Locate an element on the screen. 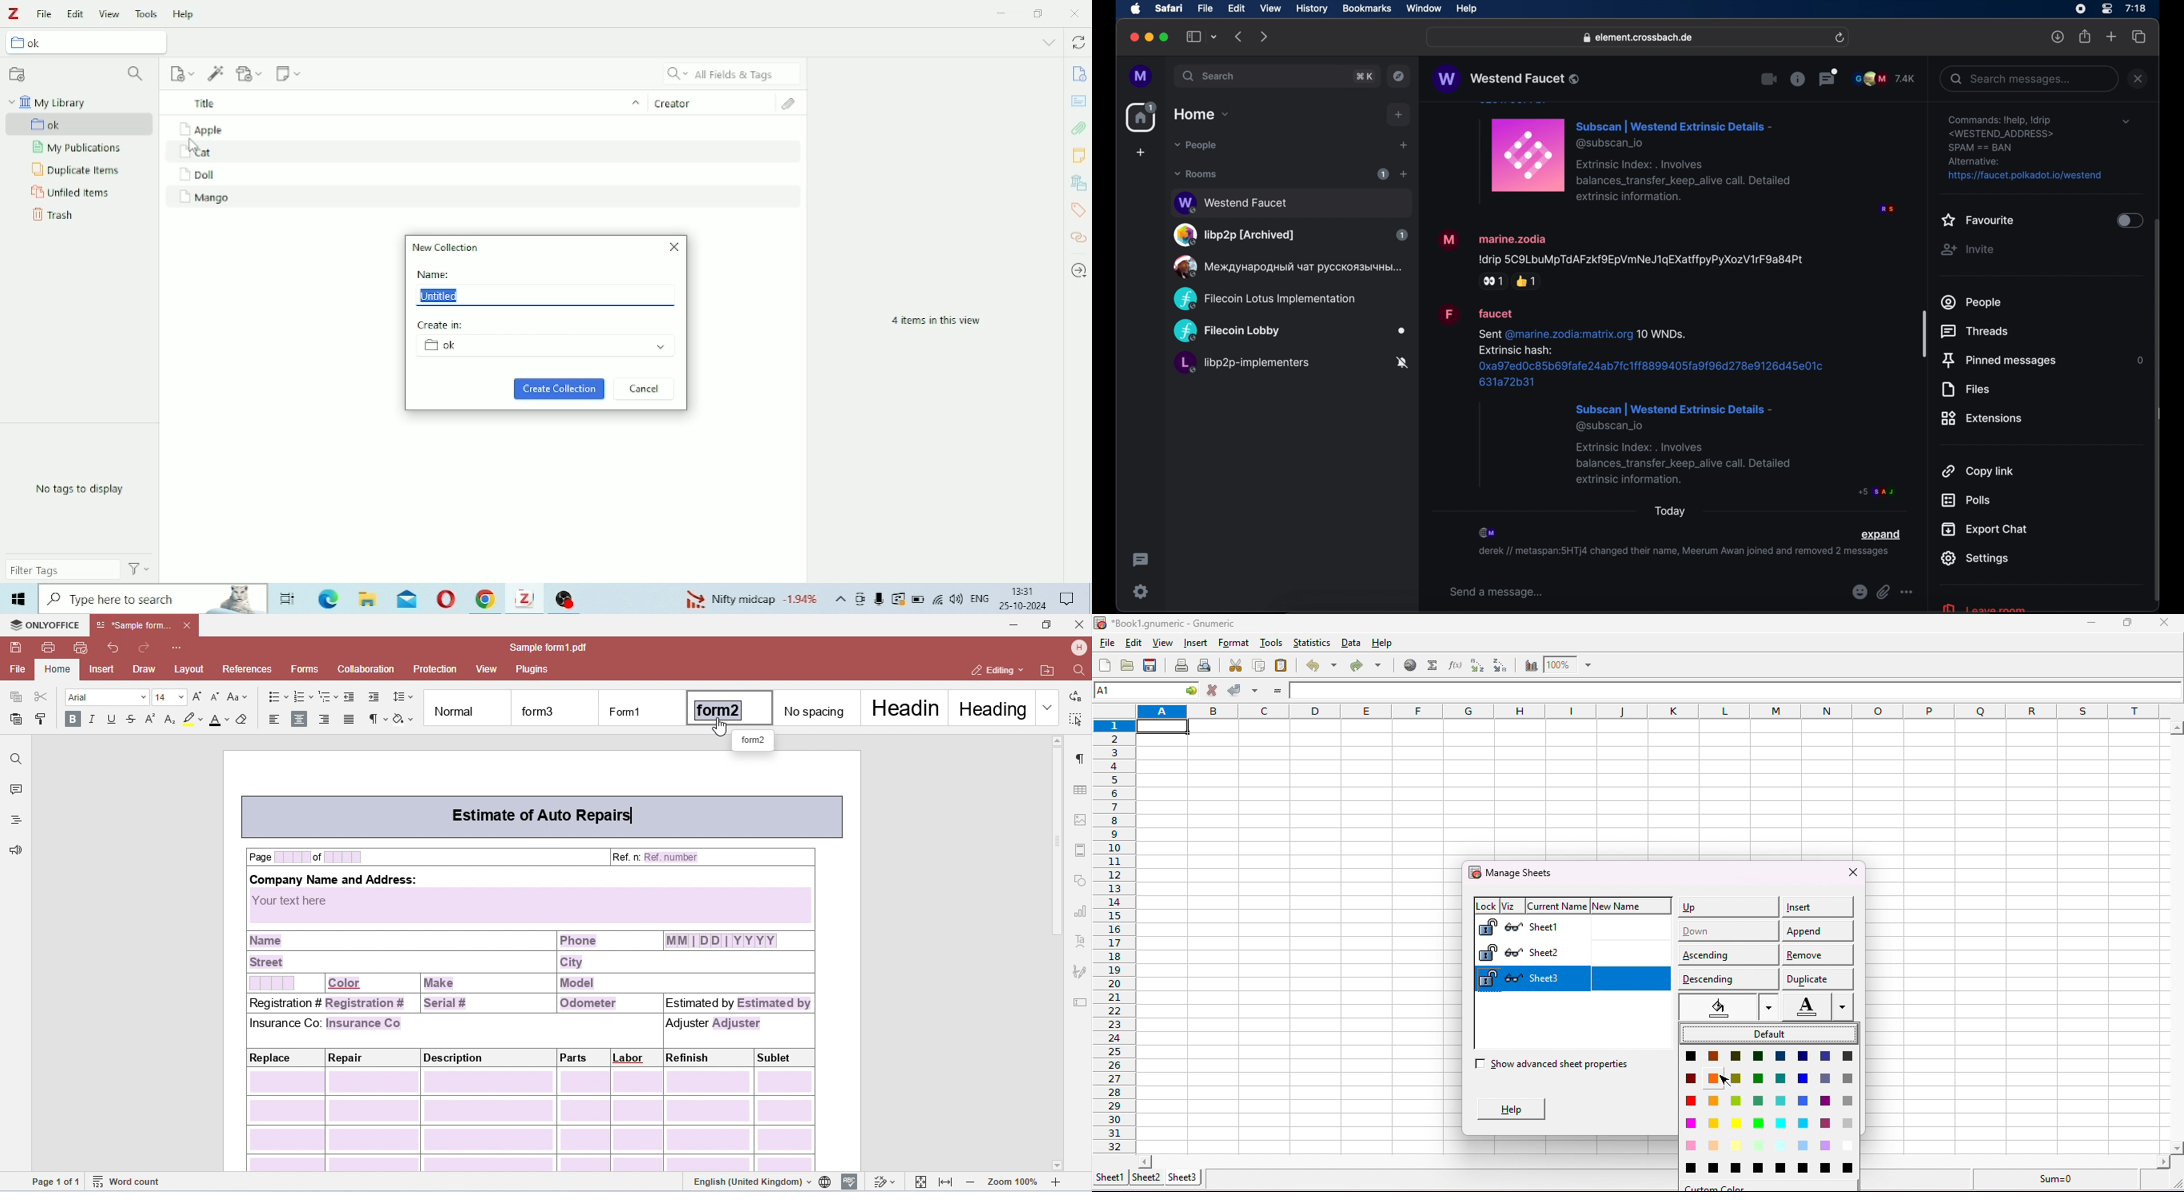 The width and height of the screenshot is (2184, 1204). leave room is located at coordinates (1983, 607).